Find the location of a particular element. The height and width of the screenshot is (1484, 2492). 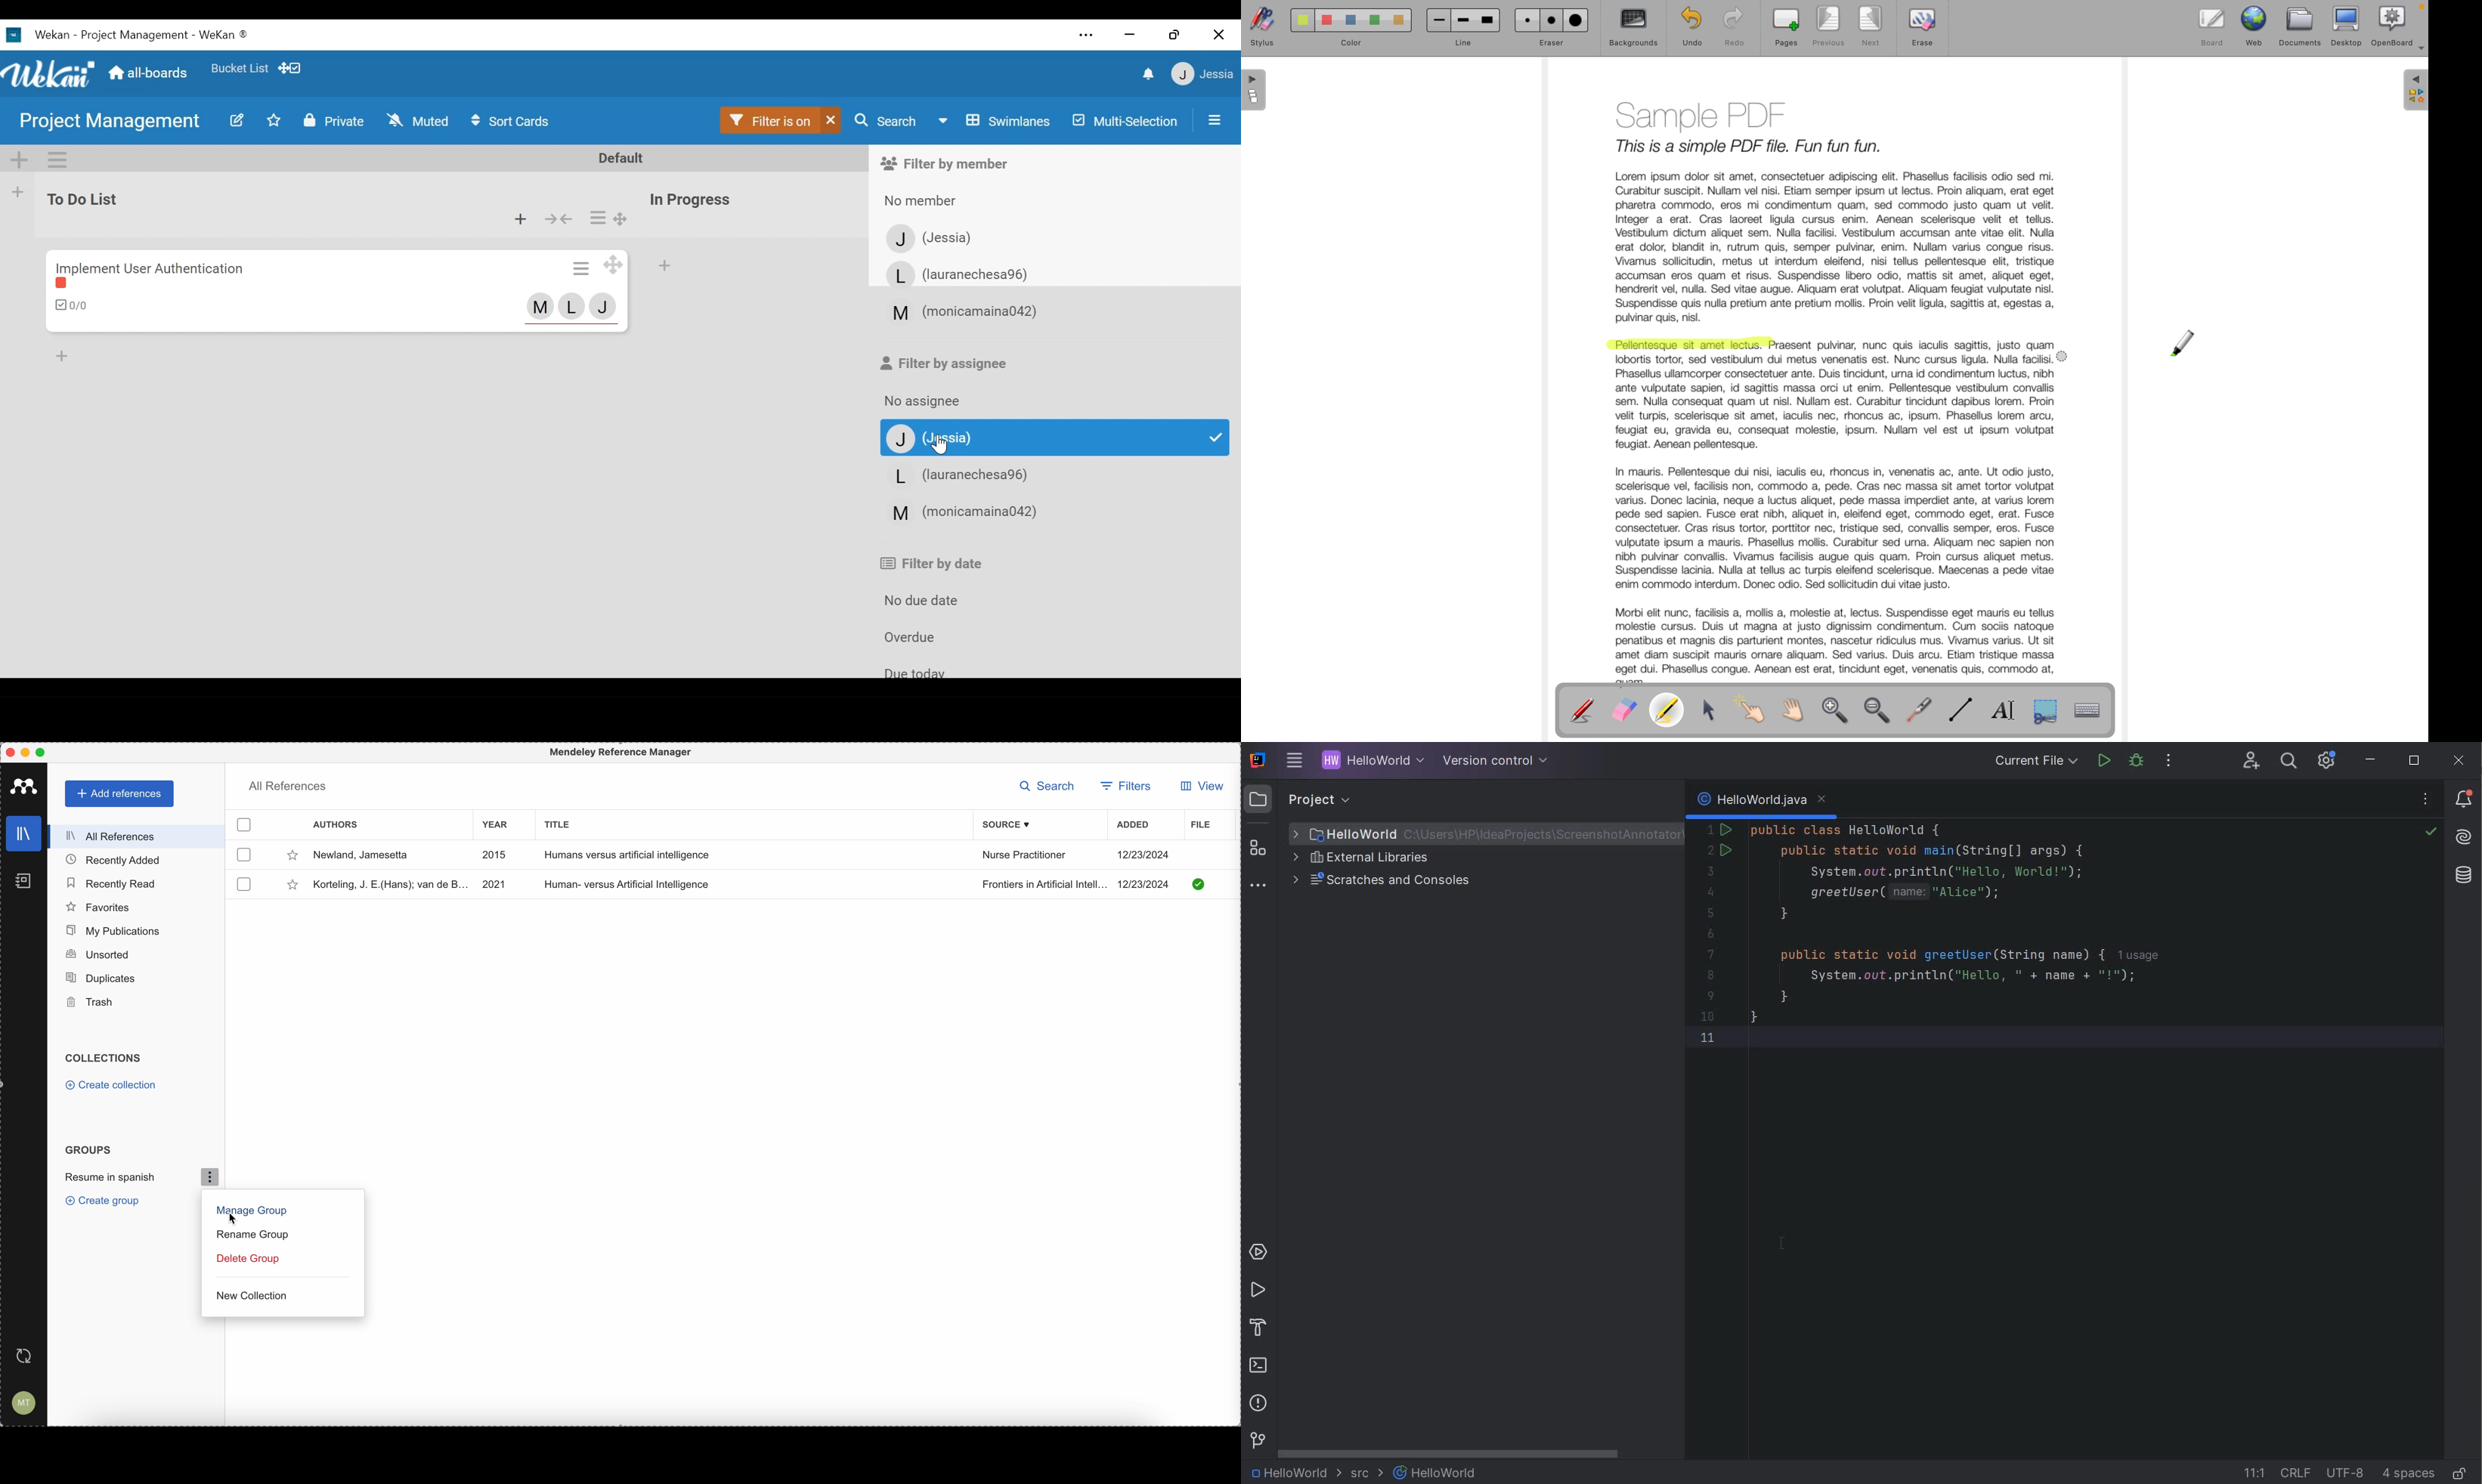

duplicates is located at coordinates (106, 977).